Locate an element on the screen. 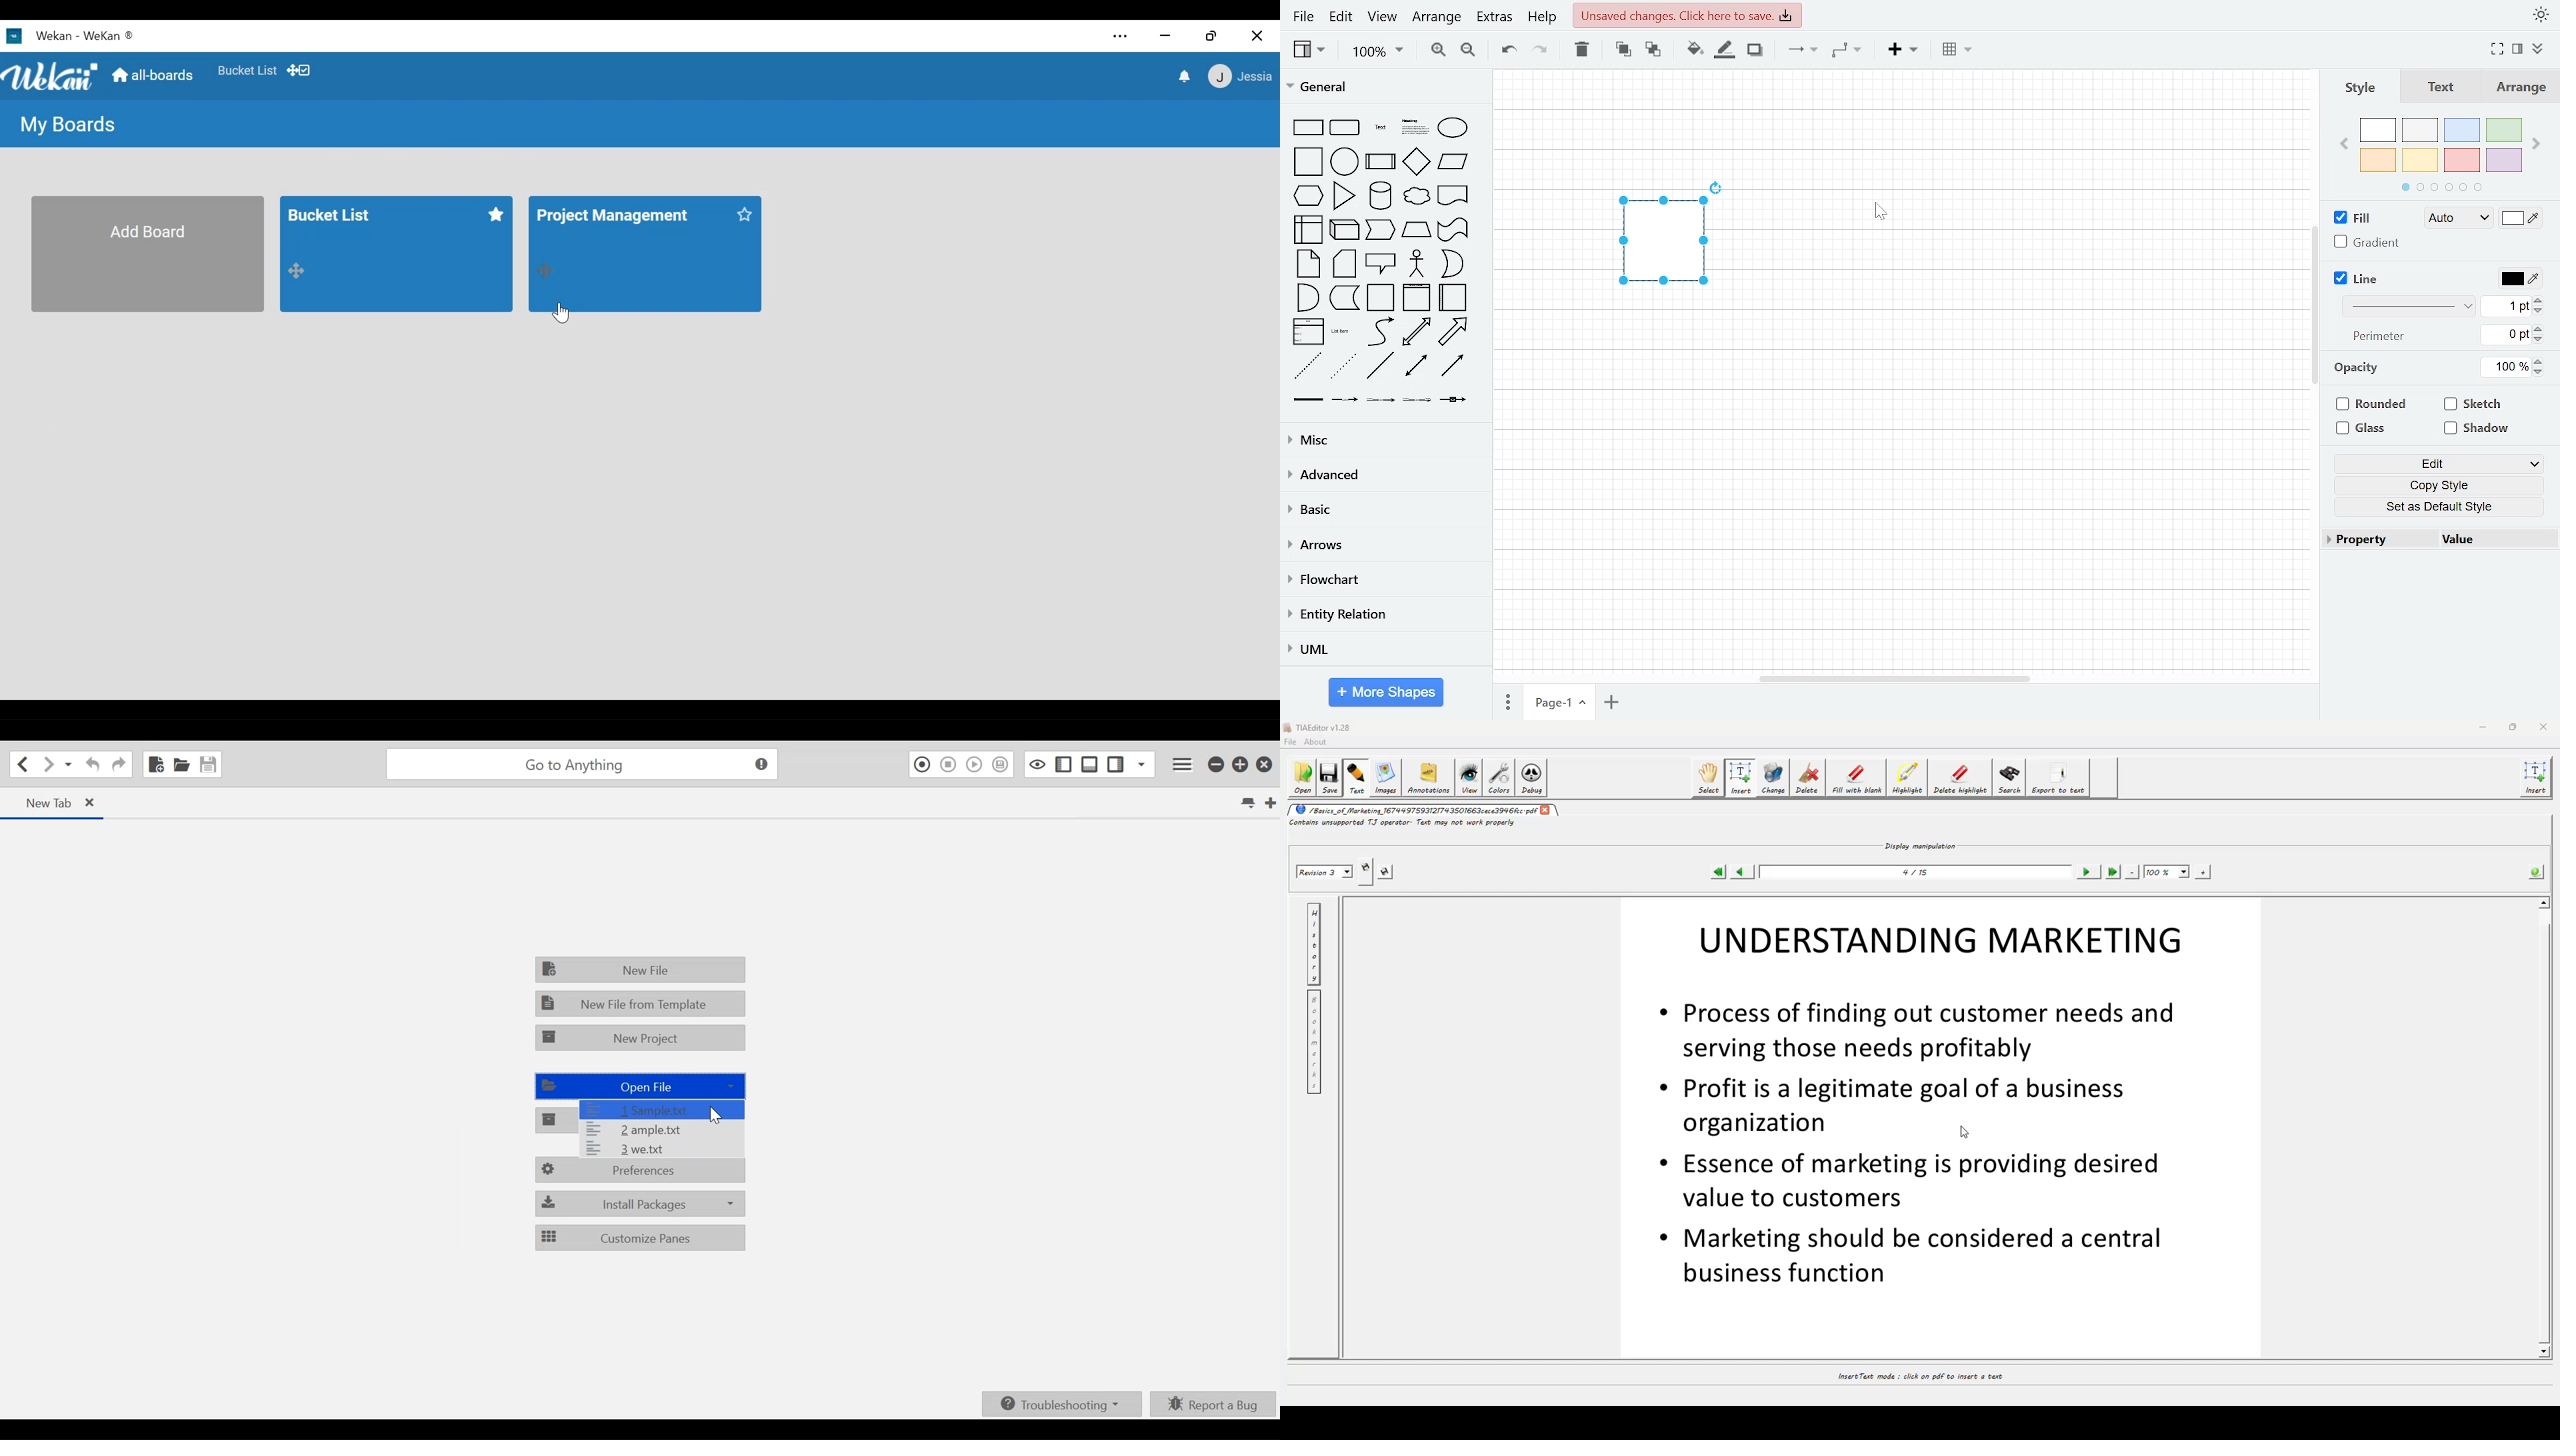 The width and height of the screenshot is (2576, 1456). previous is located at coordinates (2344, 145).